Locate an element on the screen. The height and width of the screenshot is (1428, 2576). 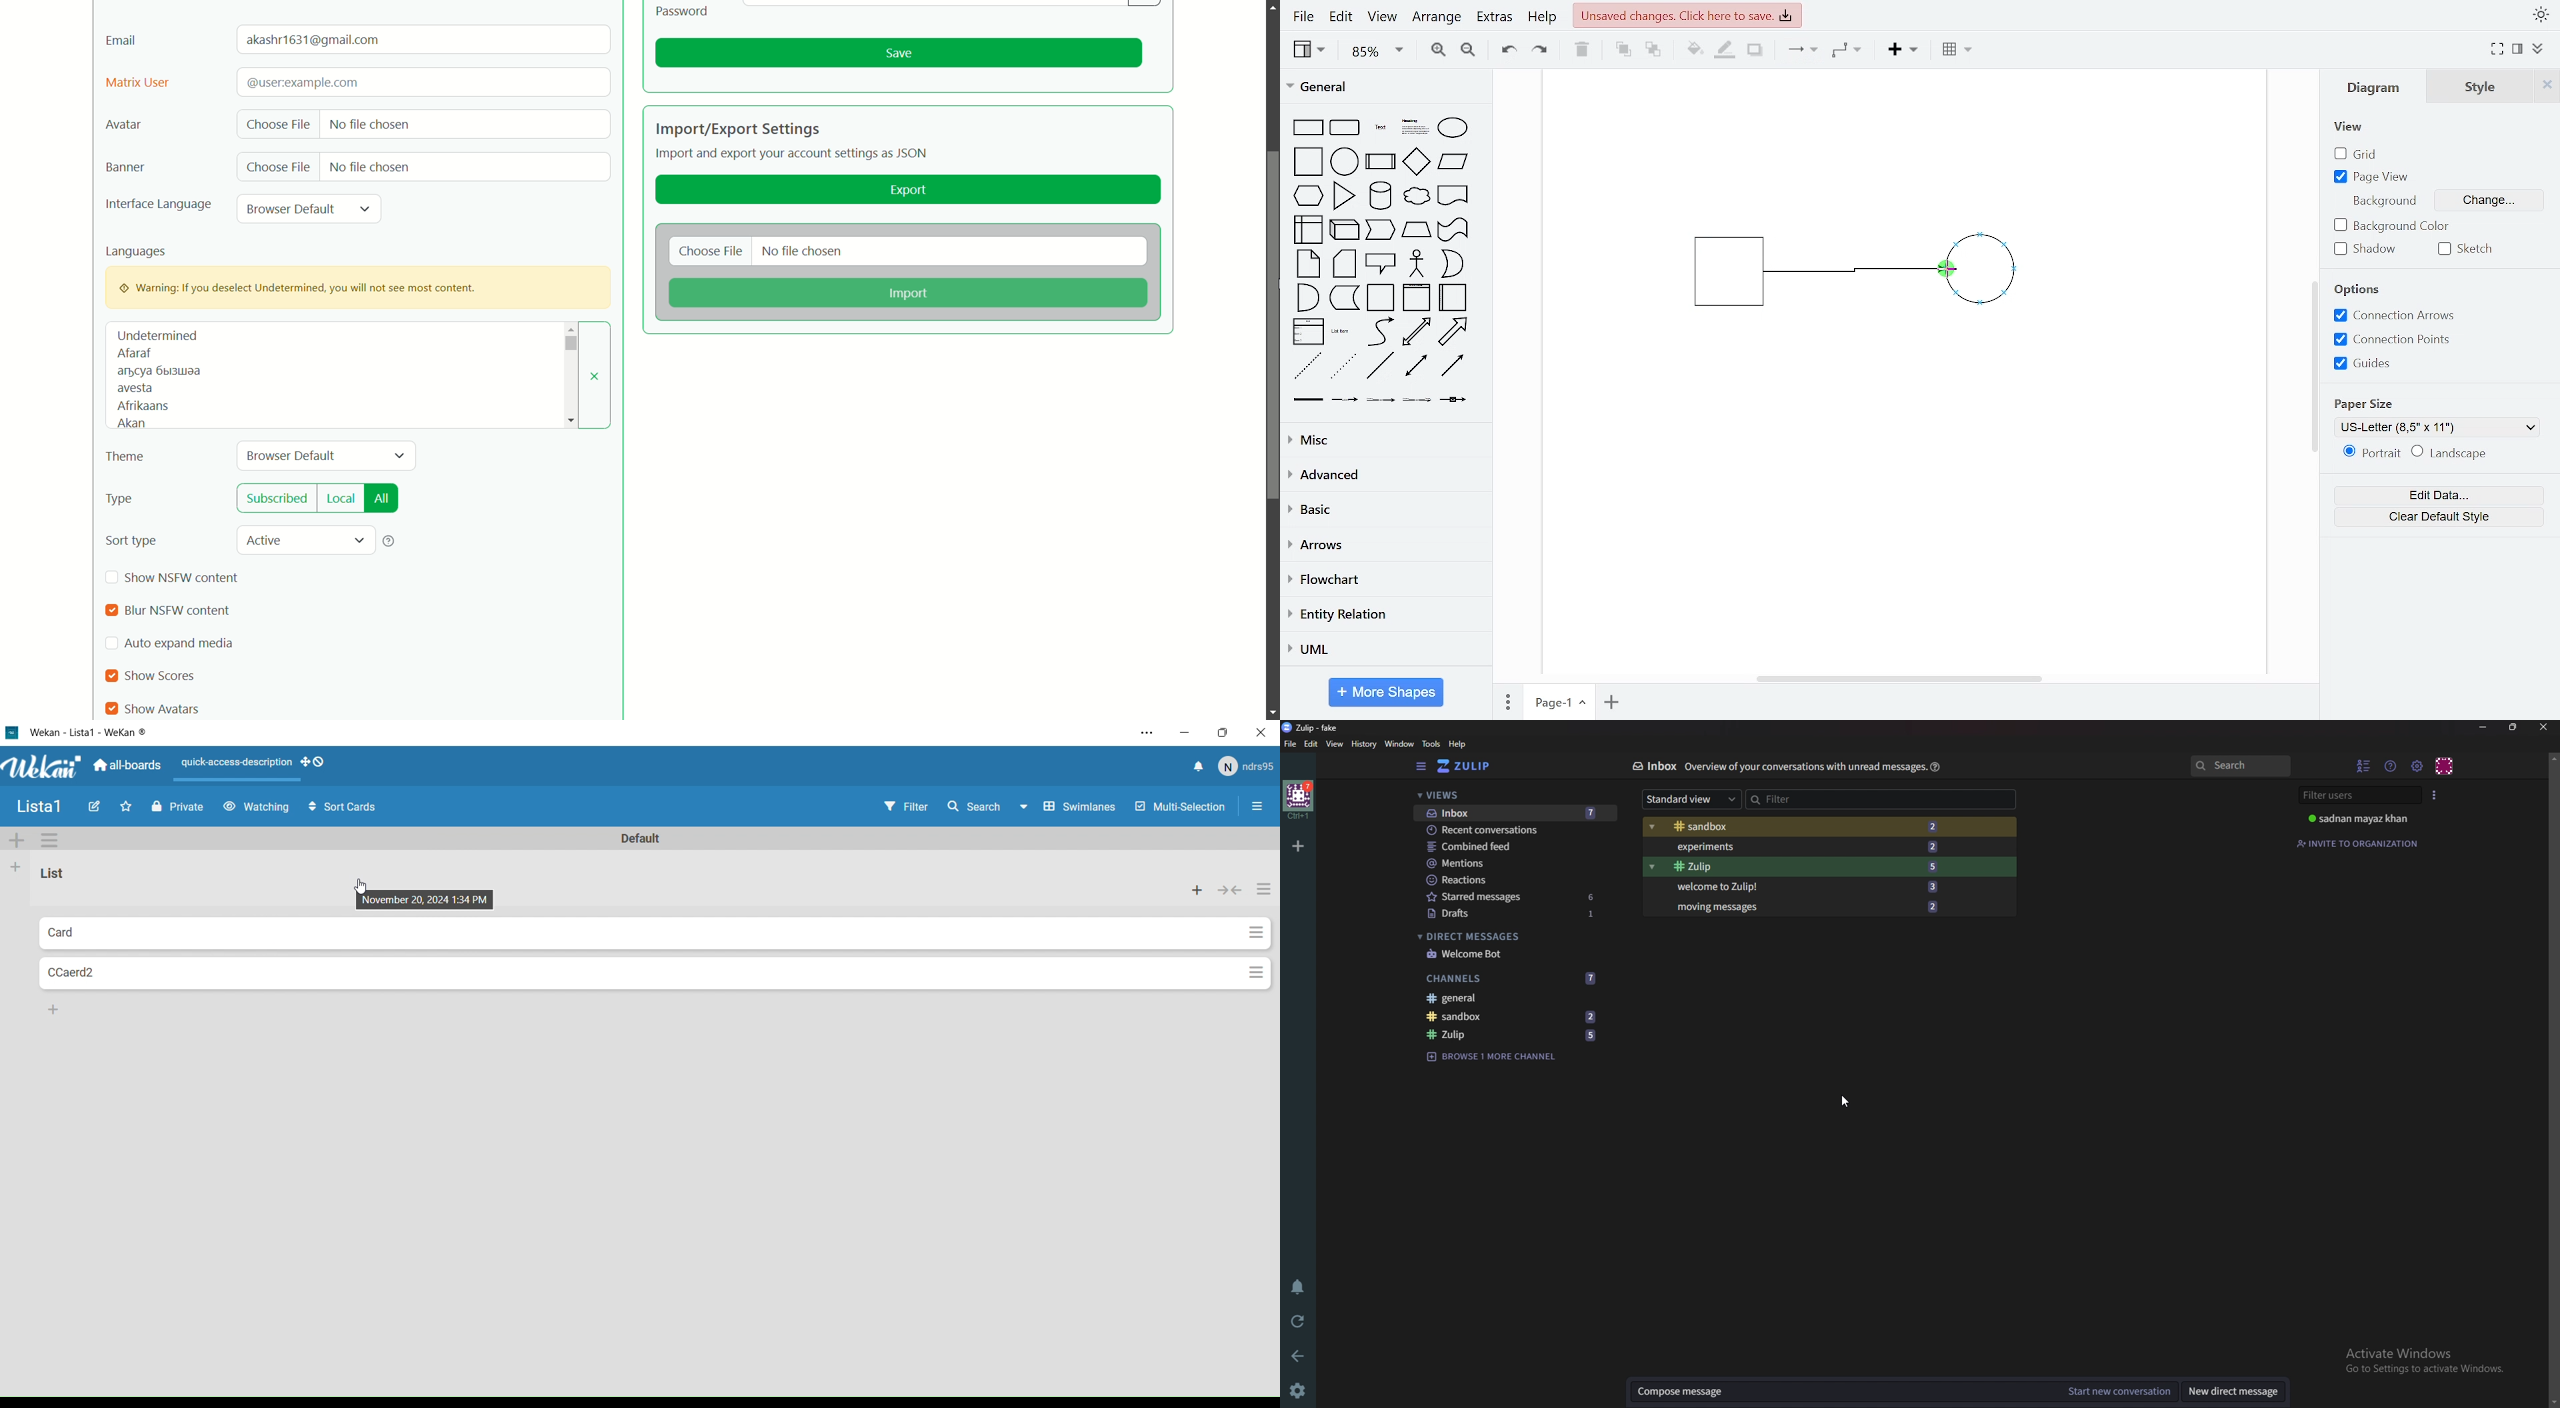
Settings is located at coordinates (1257, 809).